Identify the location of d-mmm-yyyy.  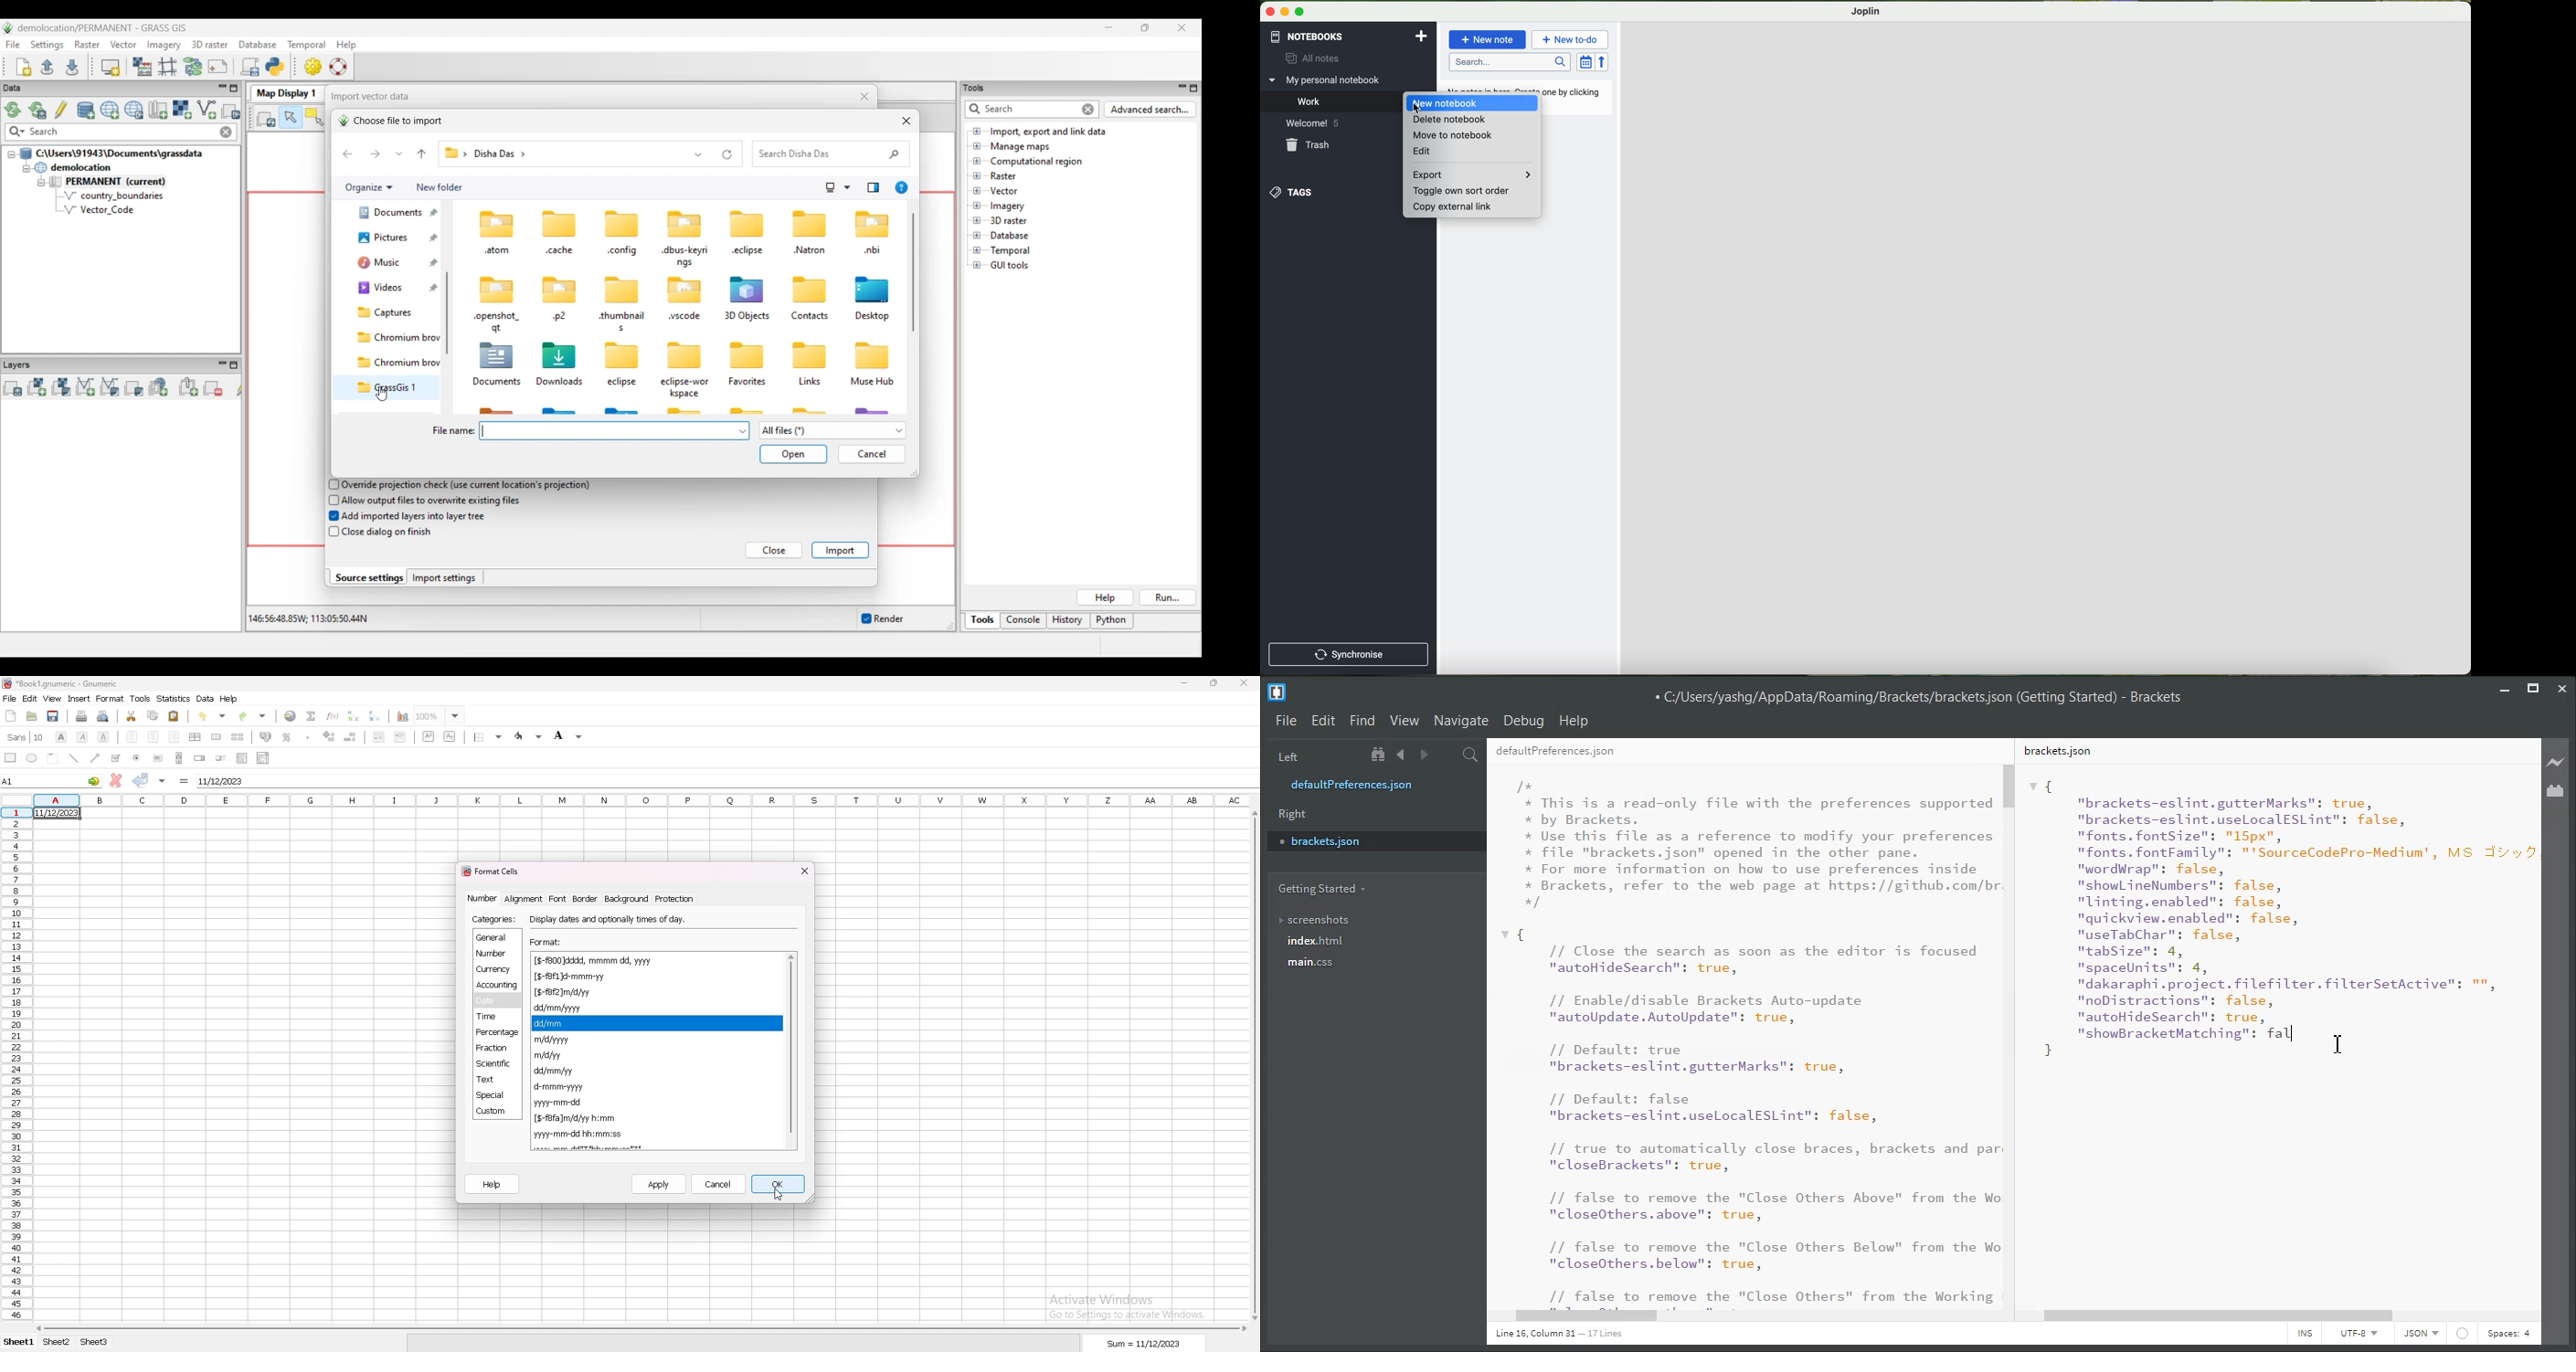
(561, 1086).